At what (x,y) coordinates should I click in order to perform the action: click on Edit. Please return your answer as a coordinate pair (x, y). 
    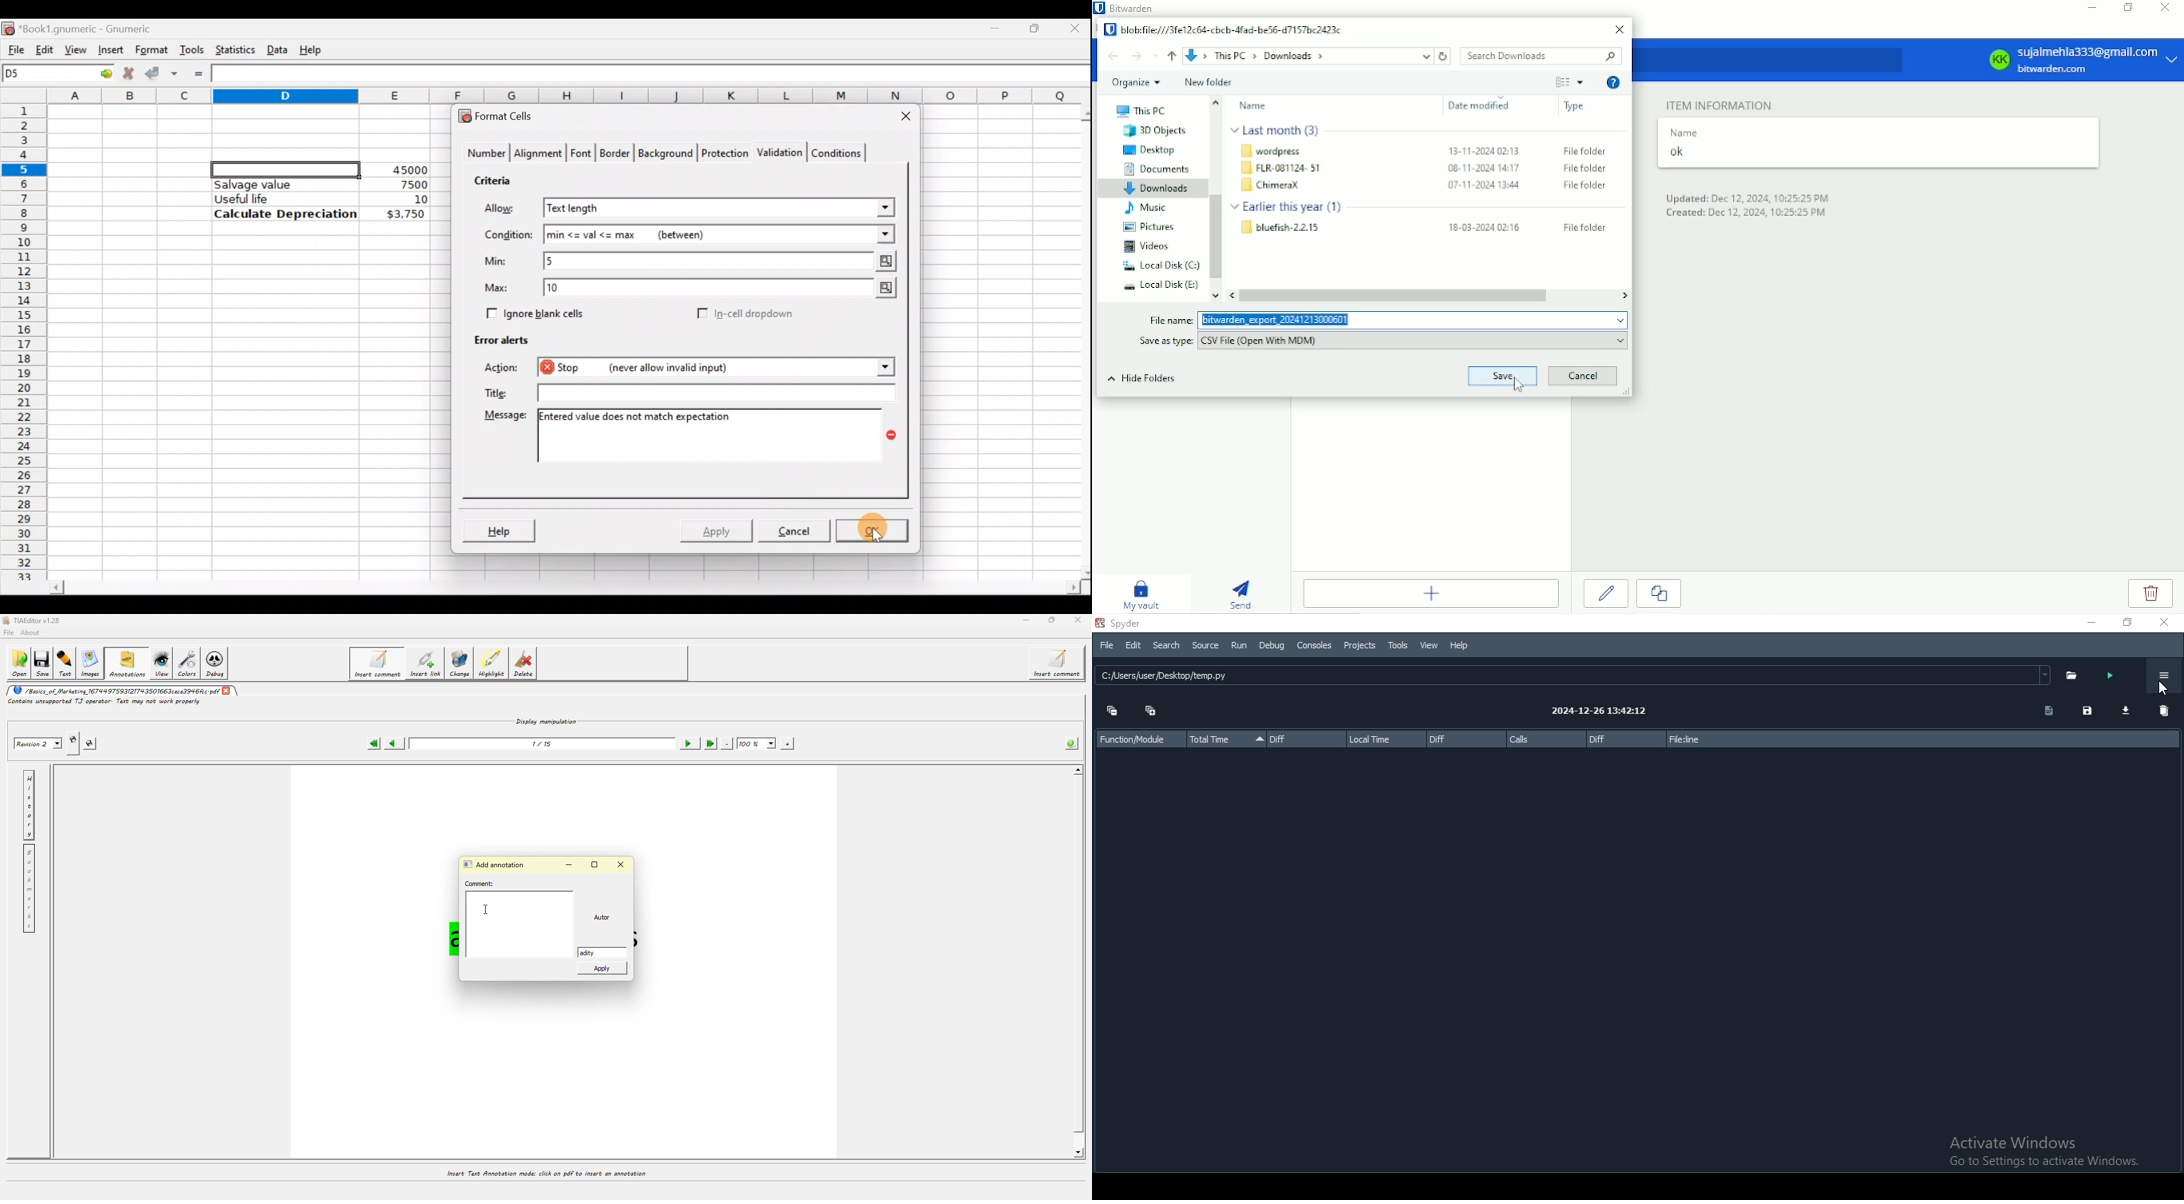
    Looking at the image, I should click on (44, 47).